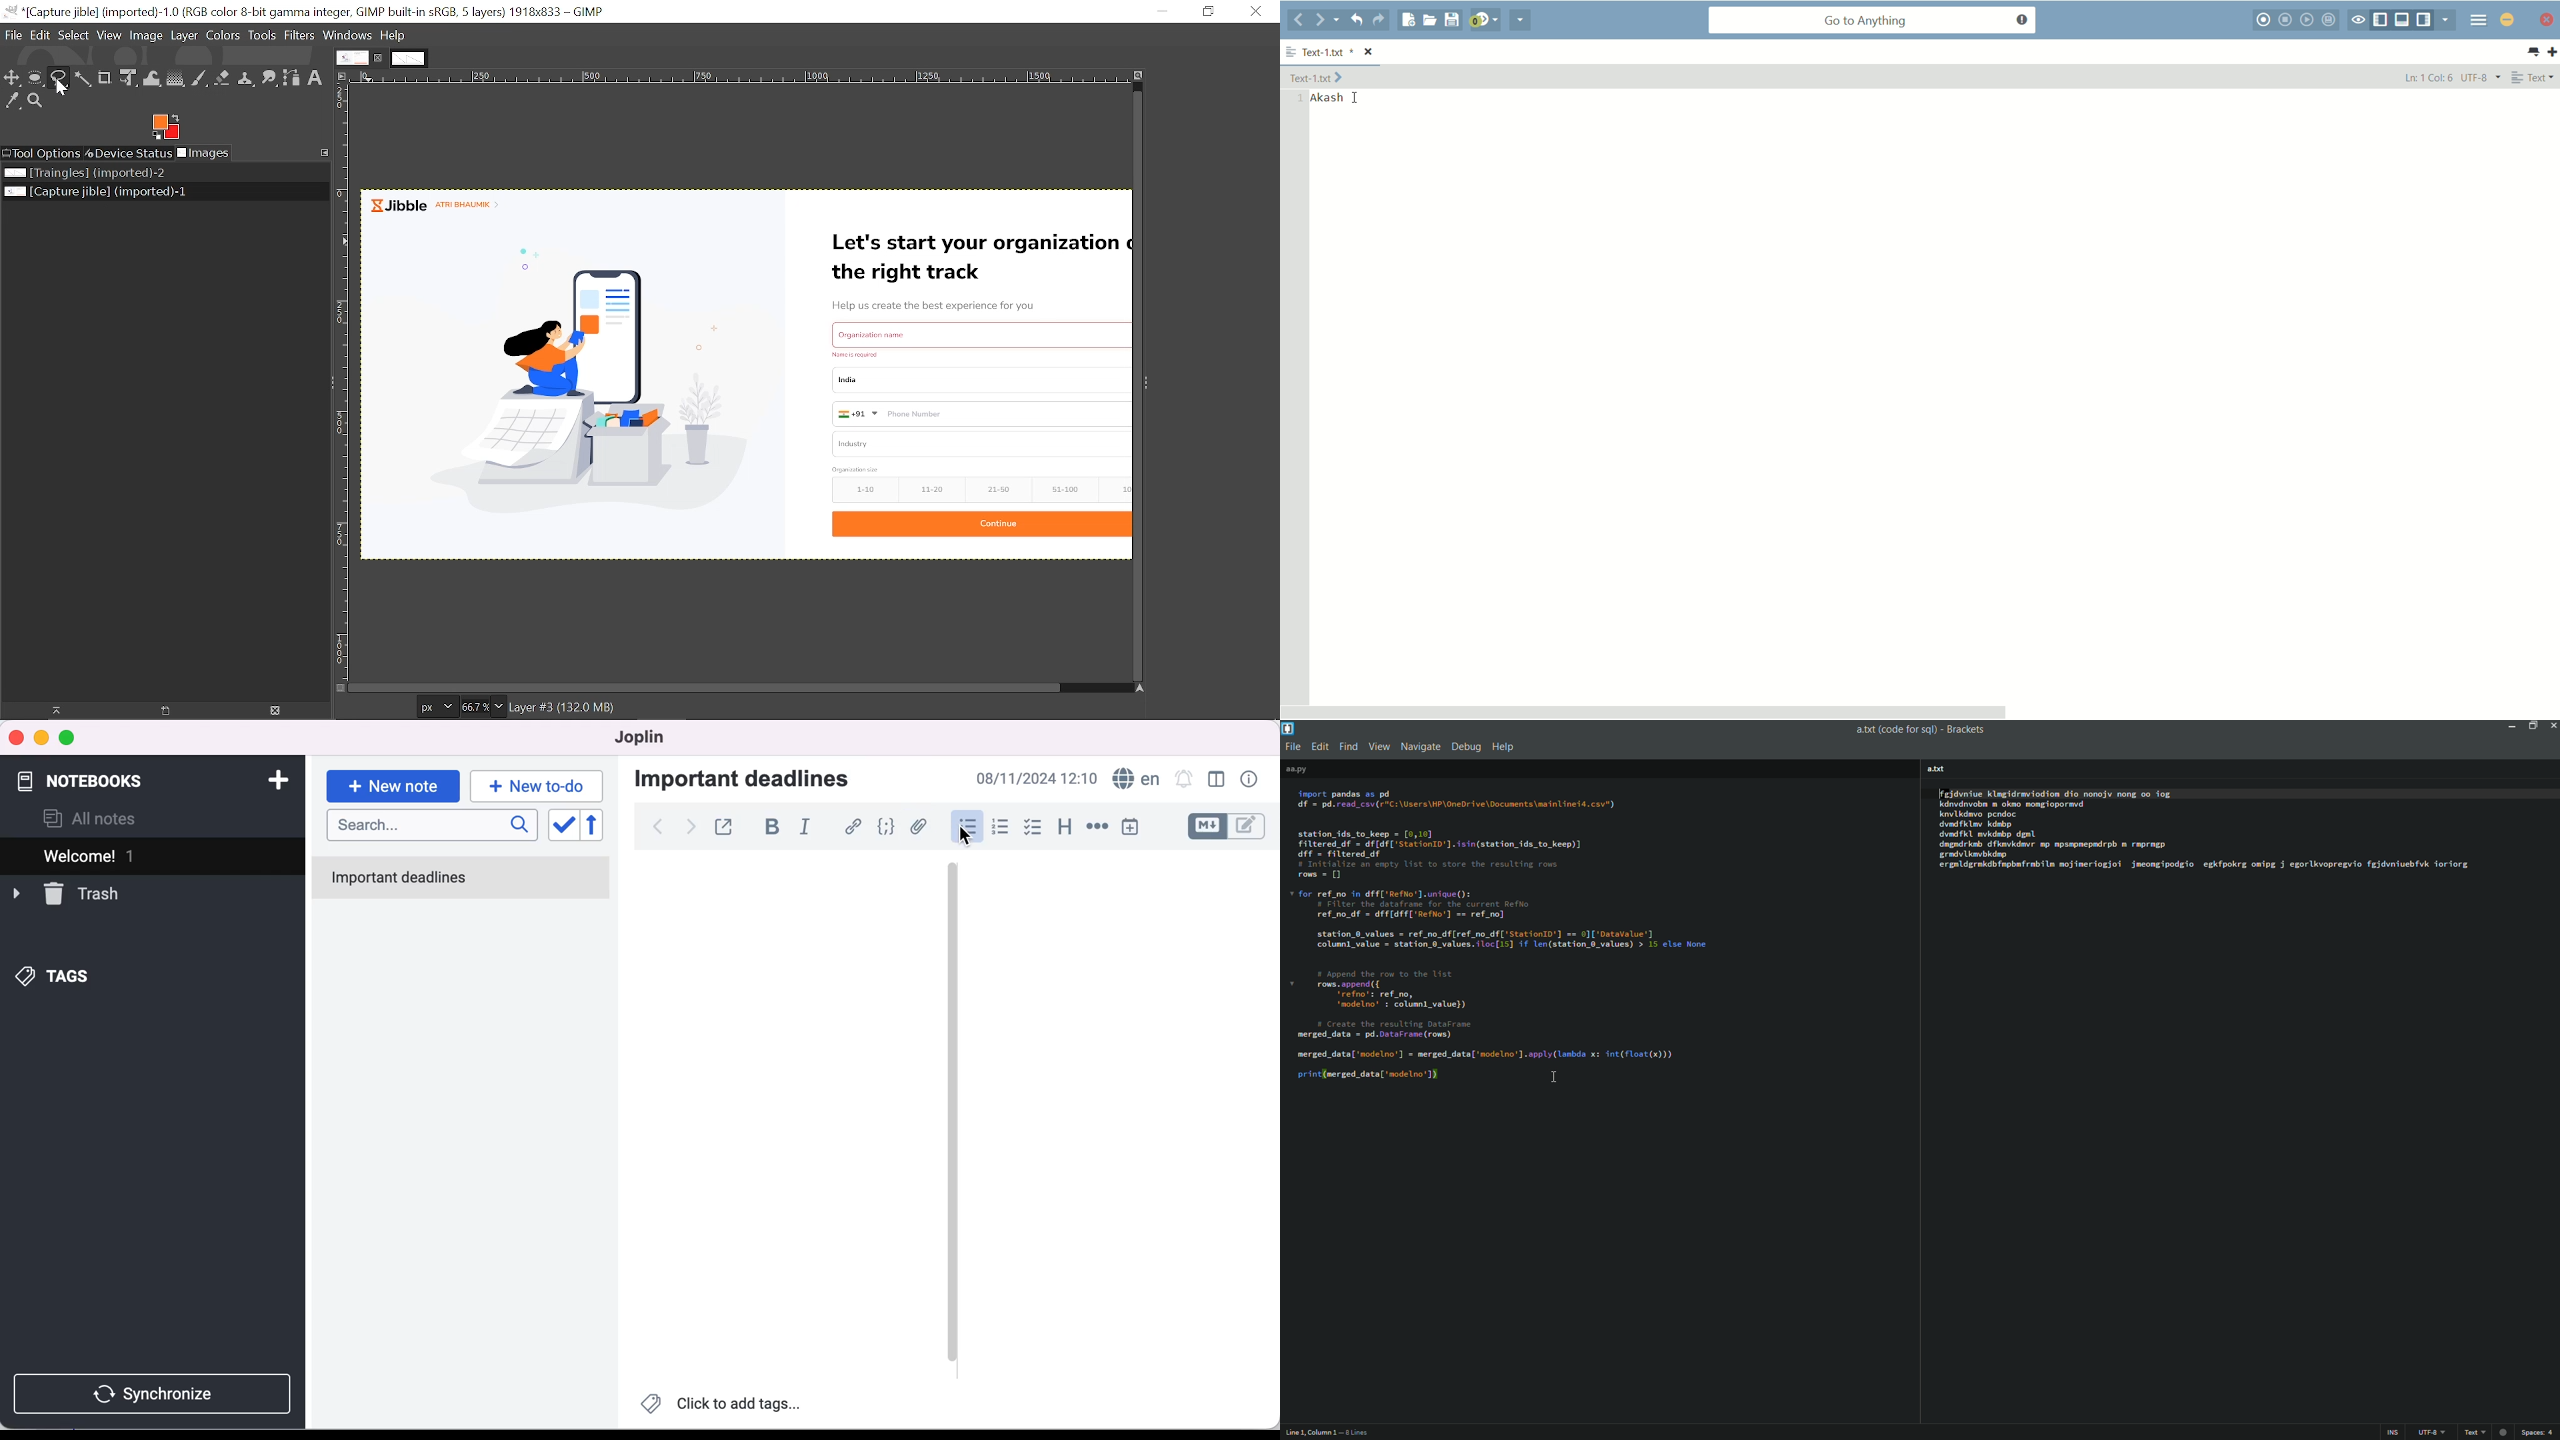  I want to click on Images, so click(203, 153).